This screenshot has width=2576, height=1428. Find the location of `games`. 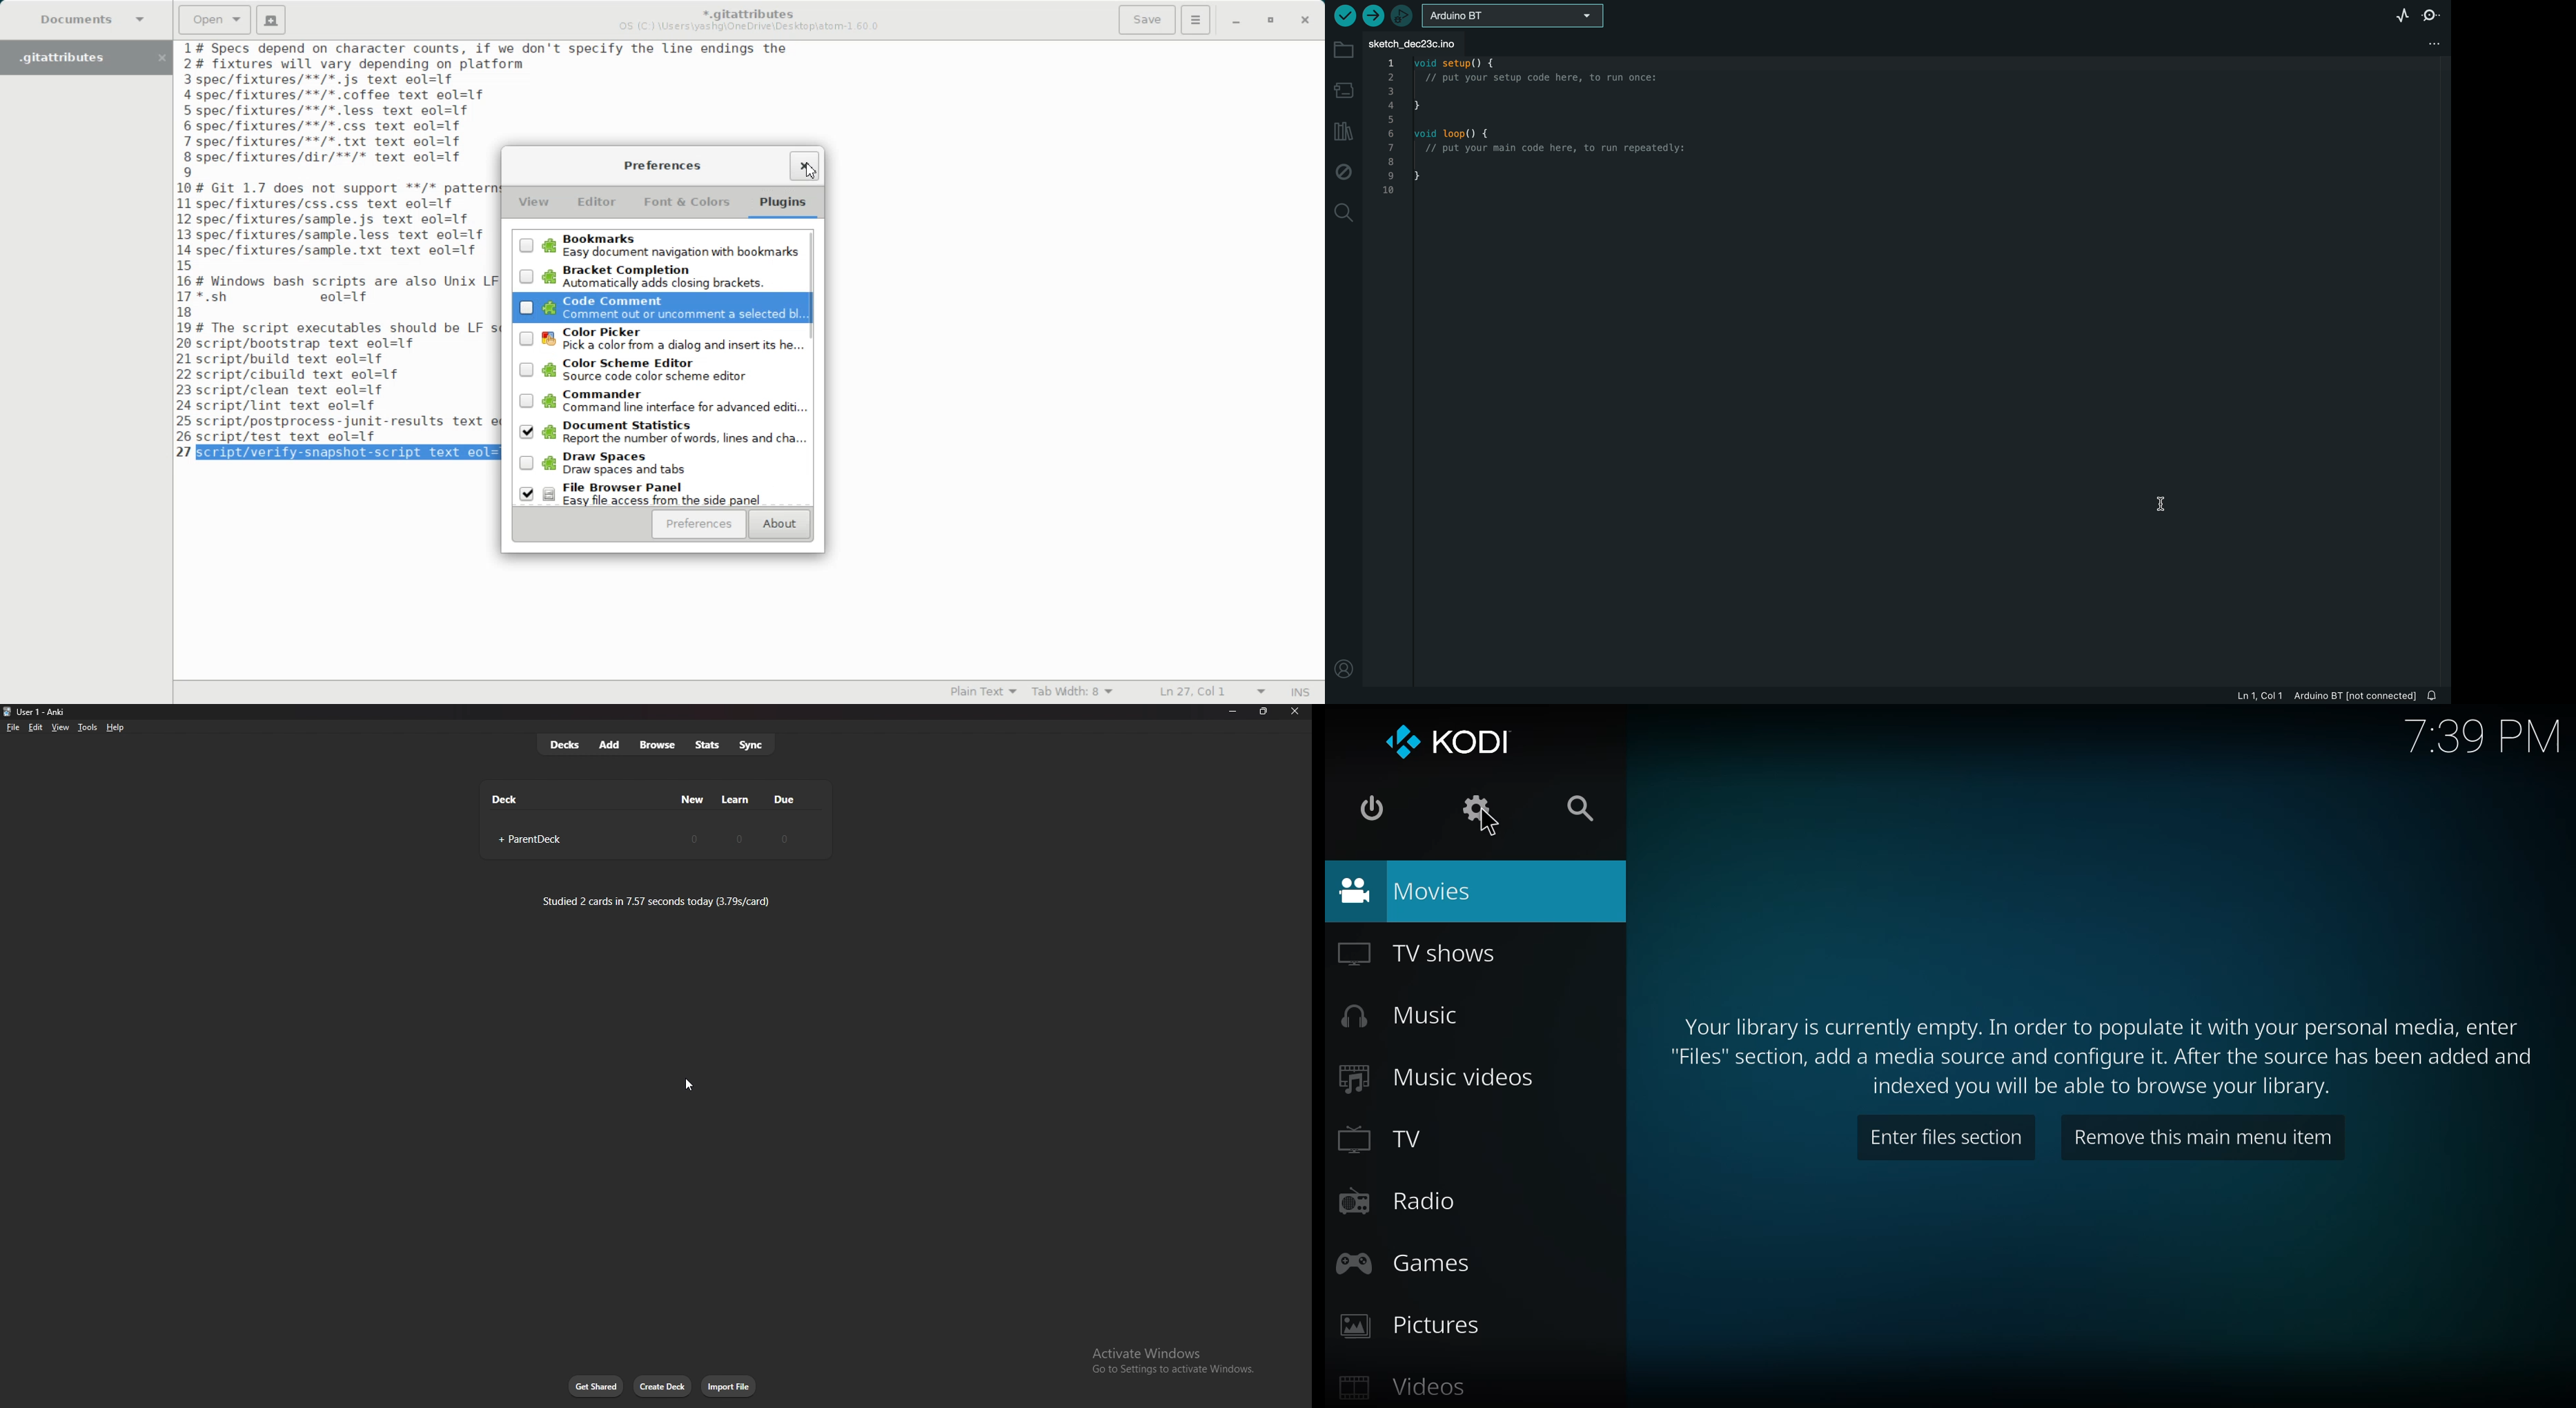

games is located at coordinates (1403, 1263).